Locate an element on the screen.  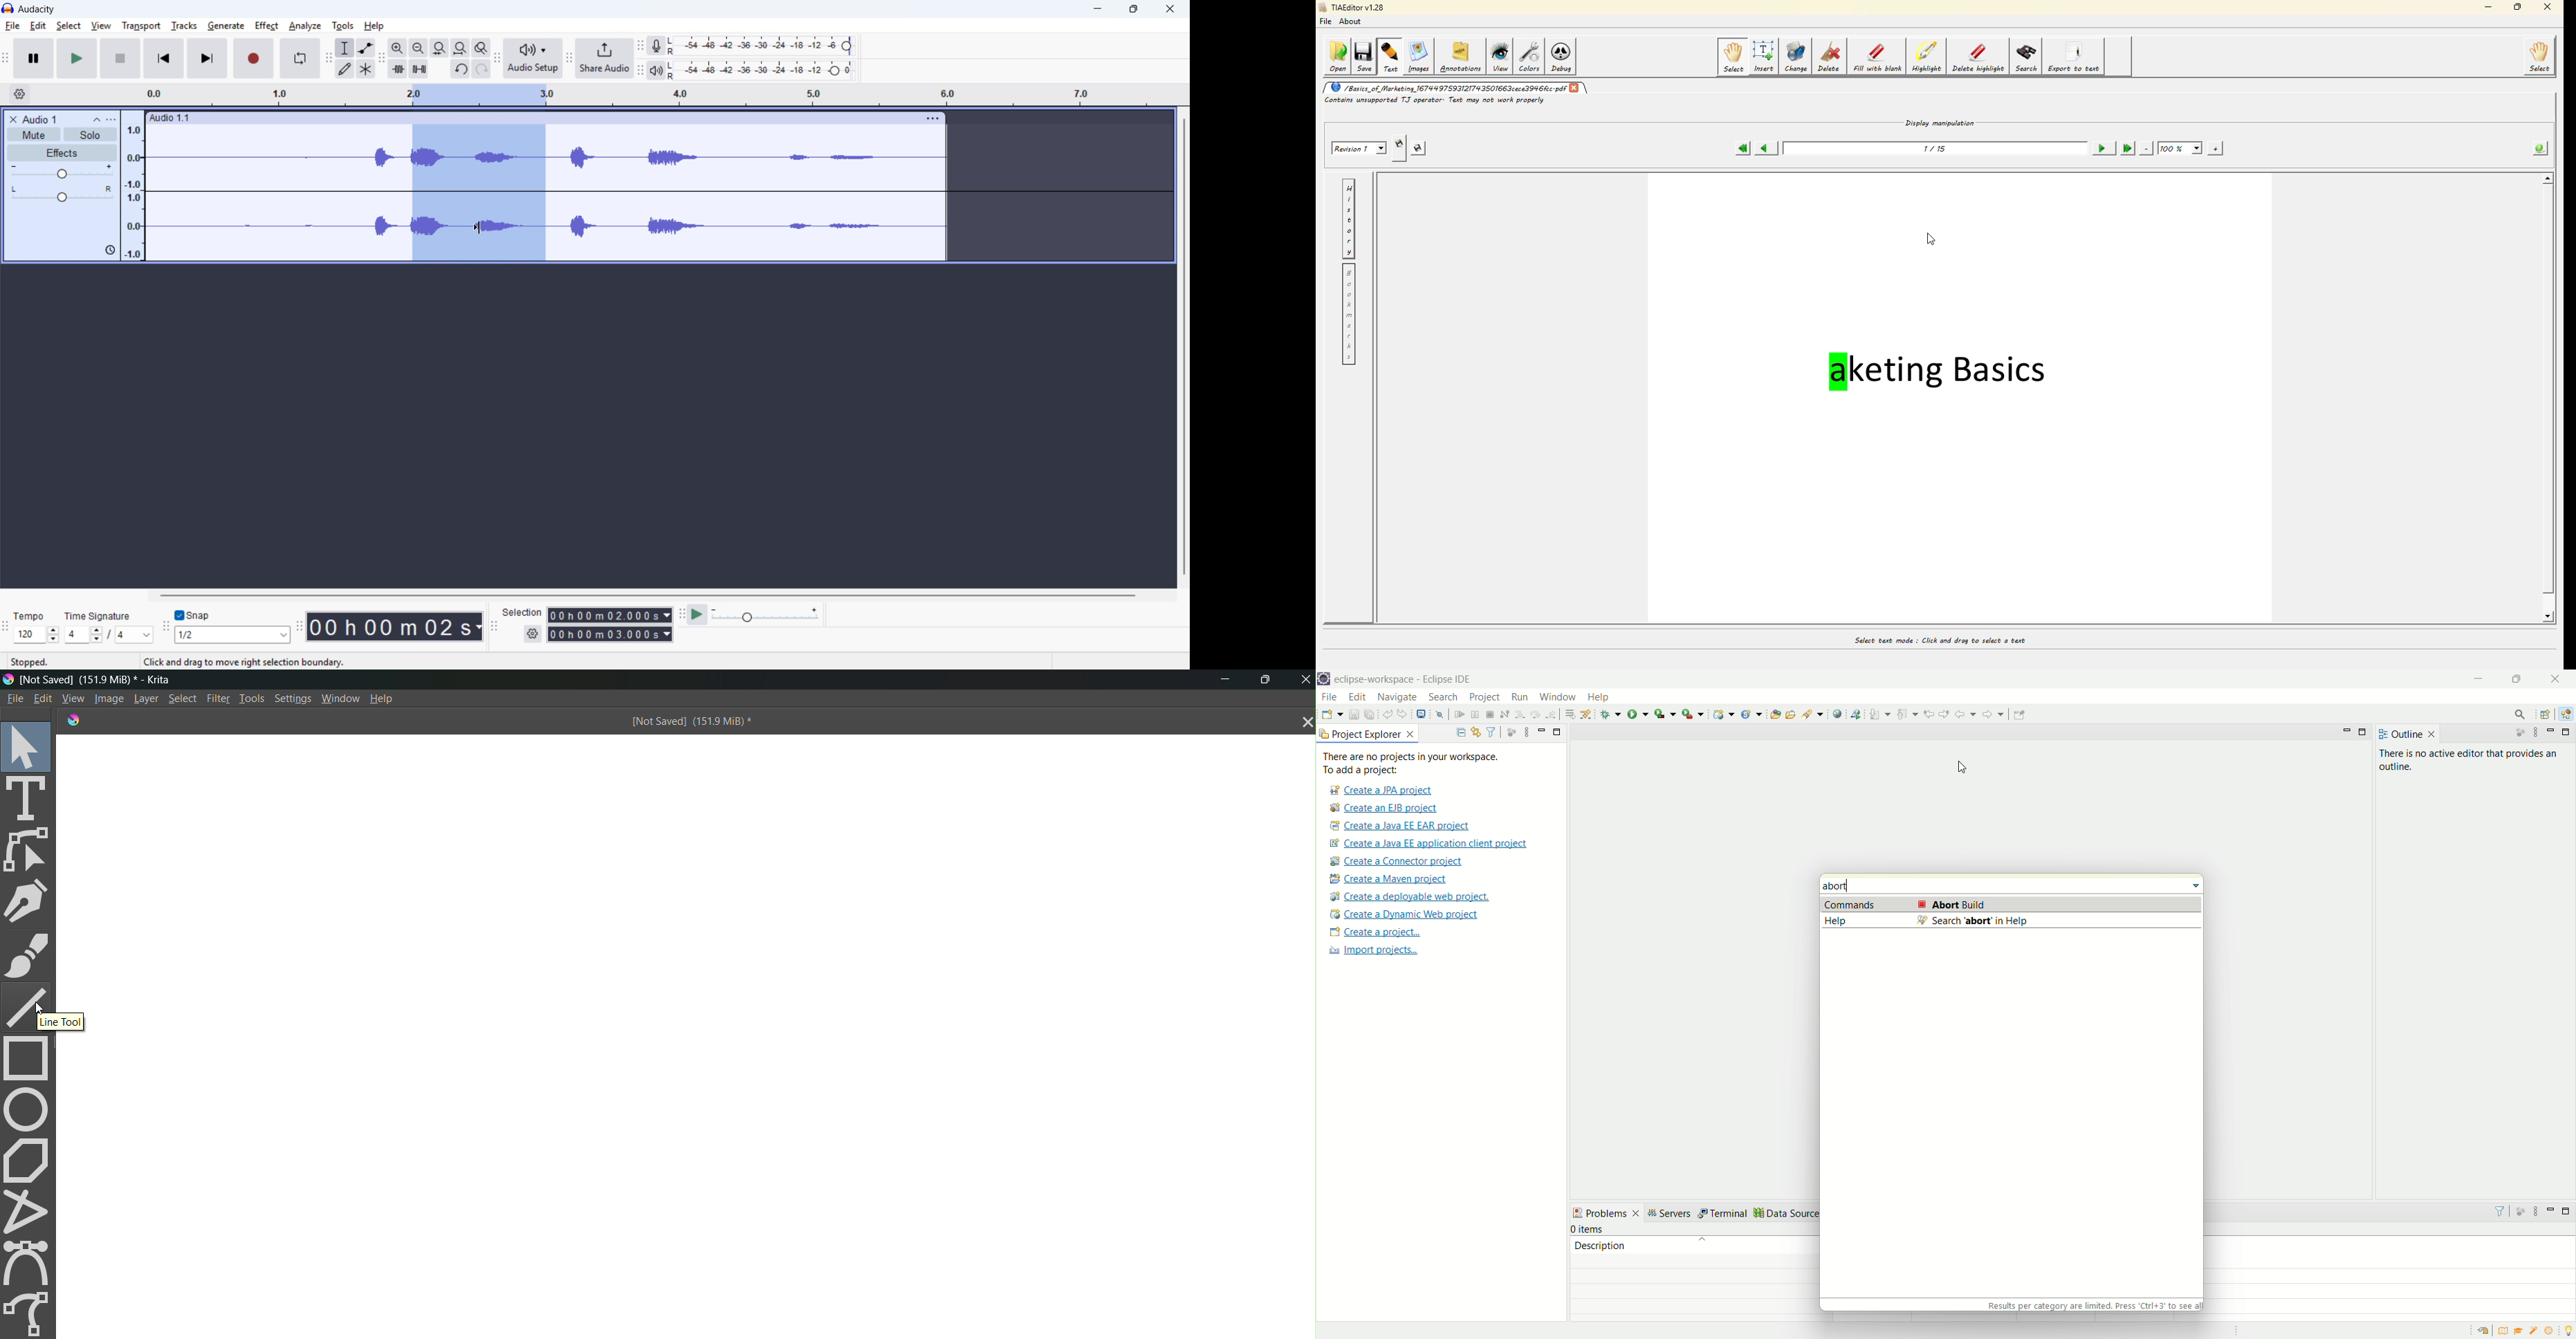
new is located at coordinates (1331, 714).